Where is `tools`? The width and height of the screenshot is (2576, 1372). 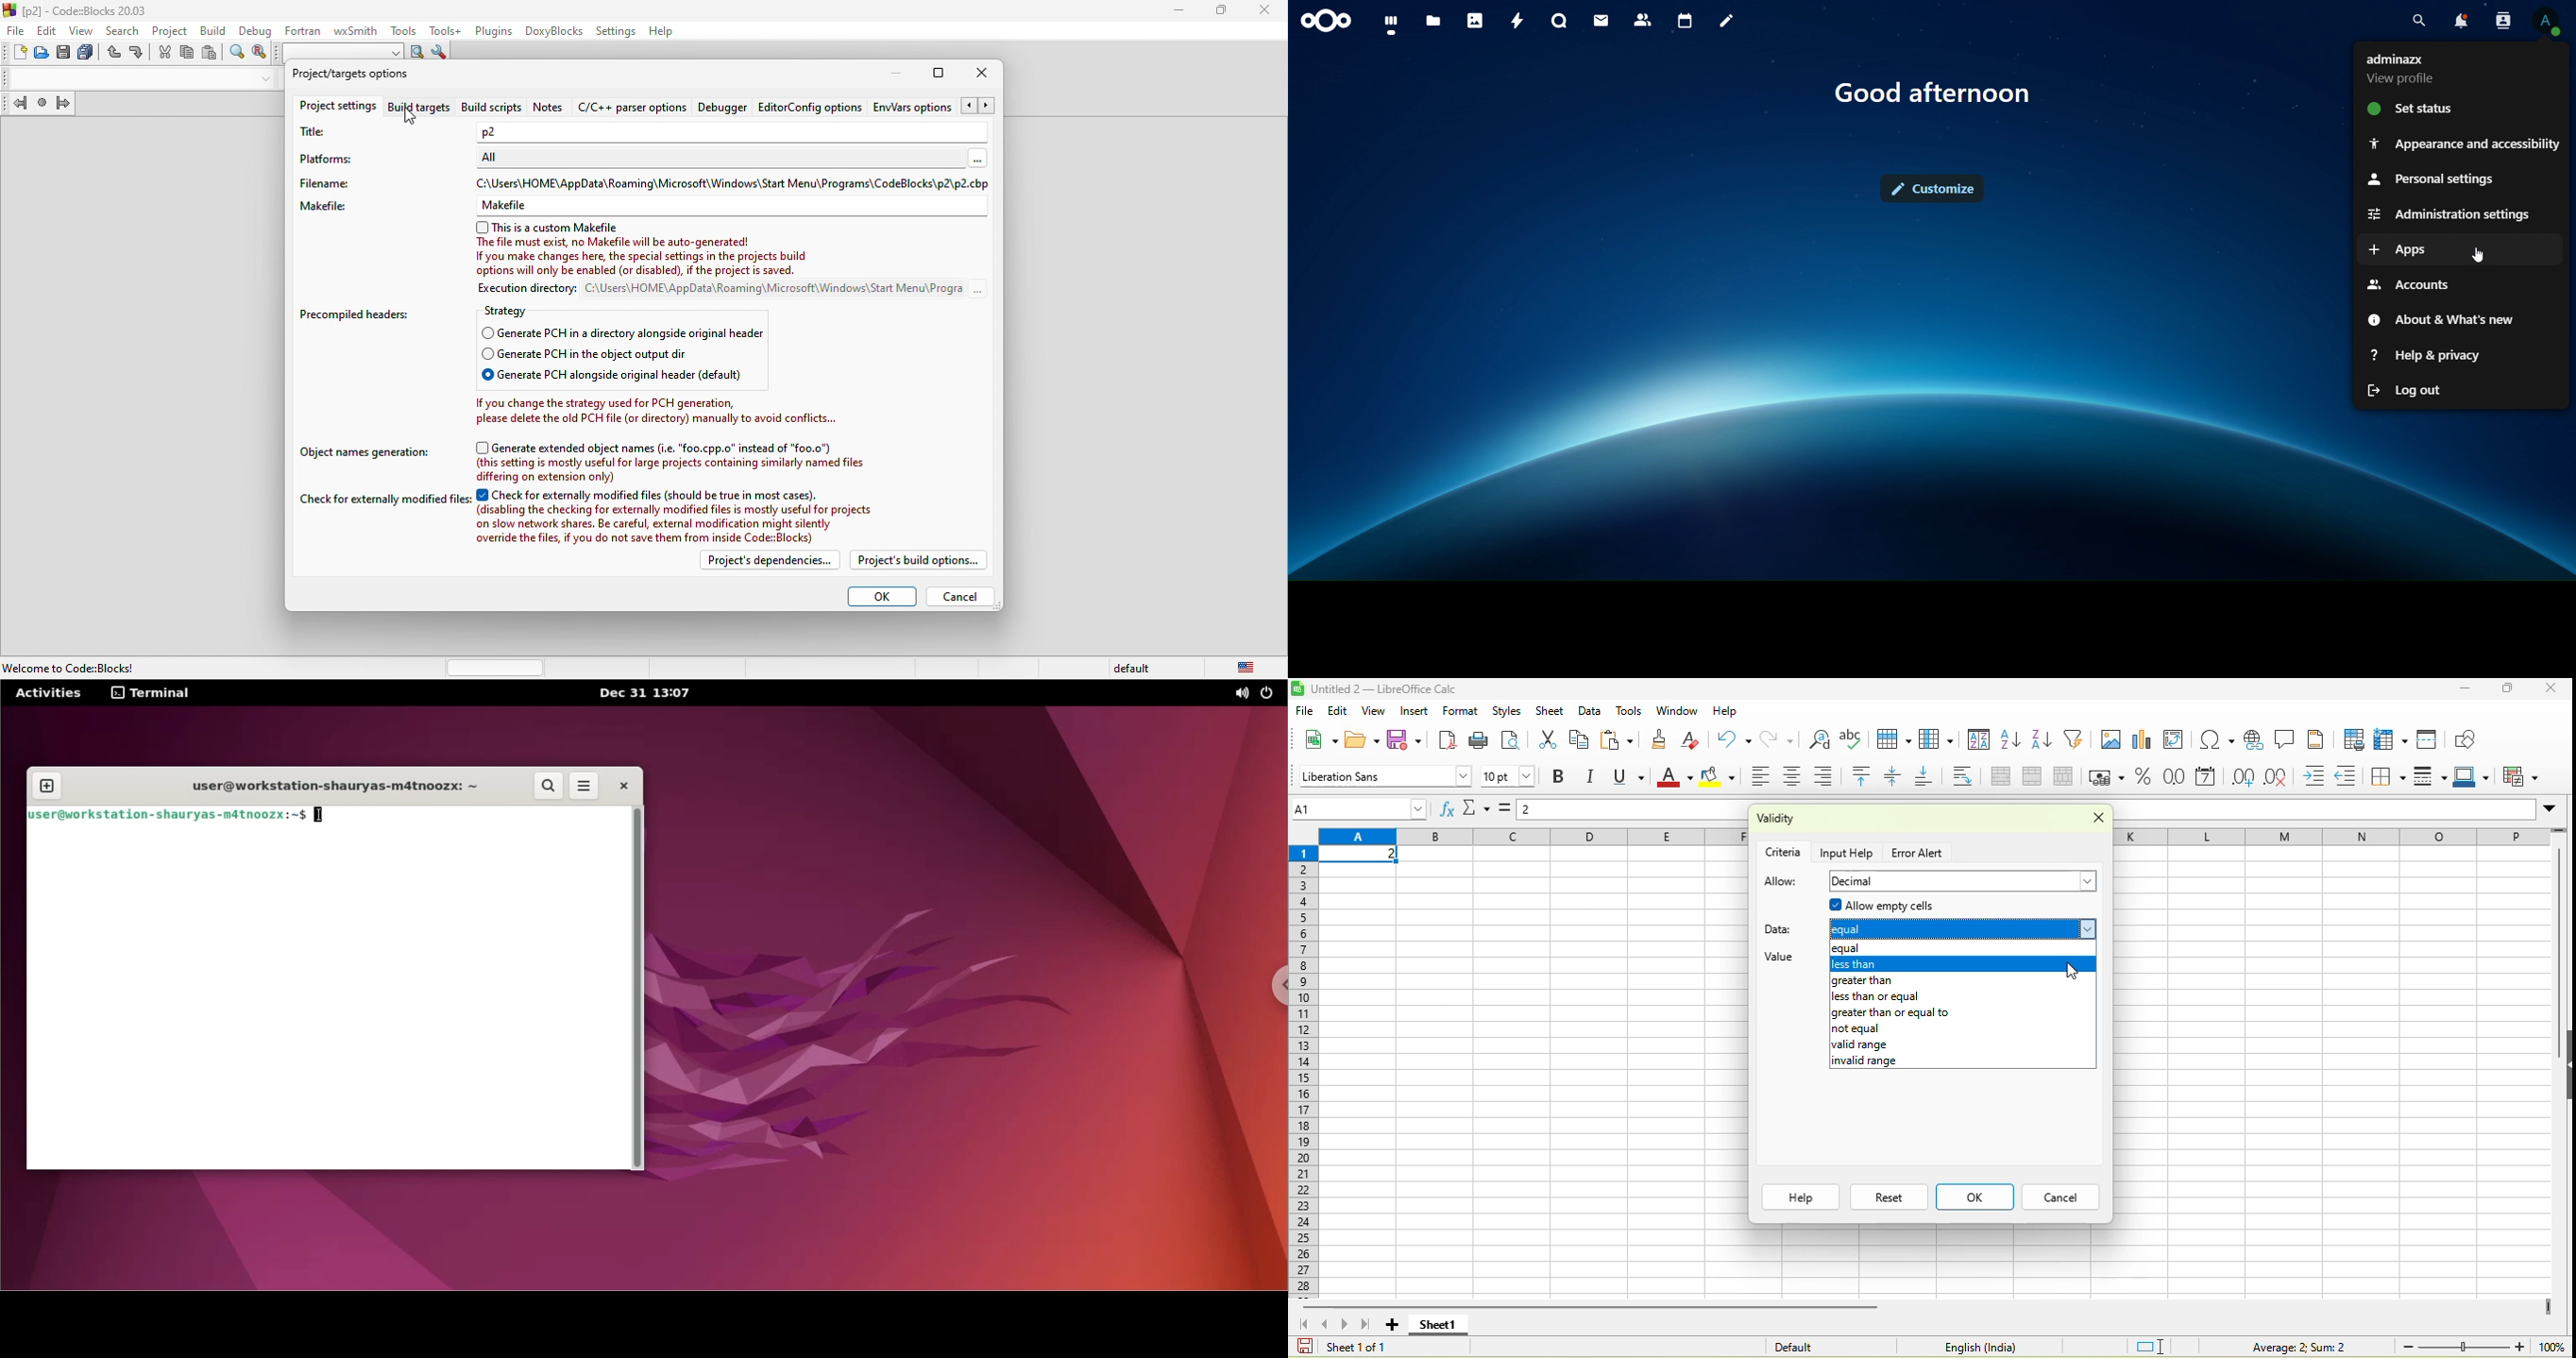
tools is located at coordinates (1629, 712).